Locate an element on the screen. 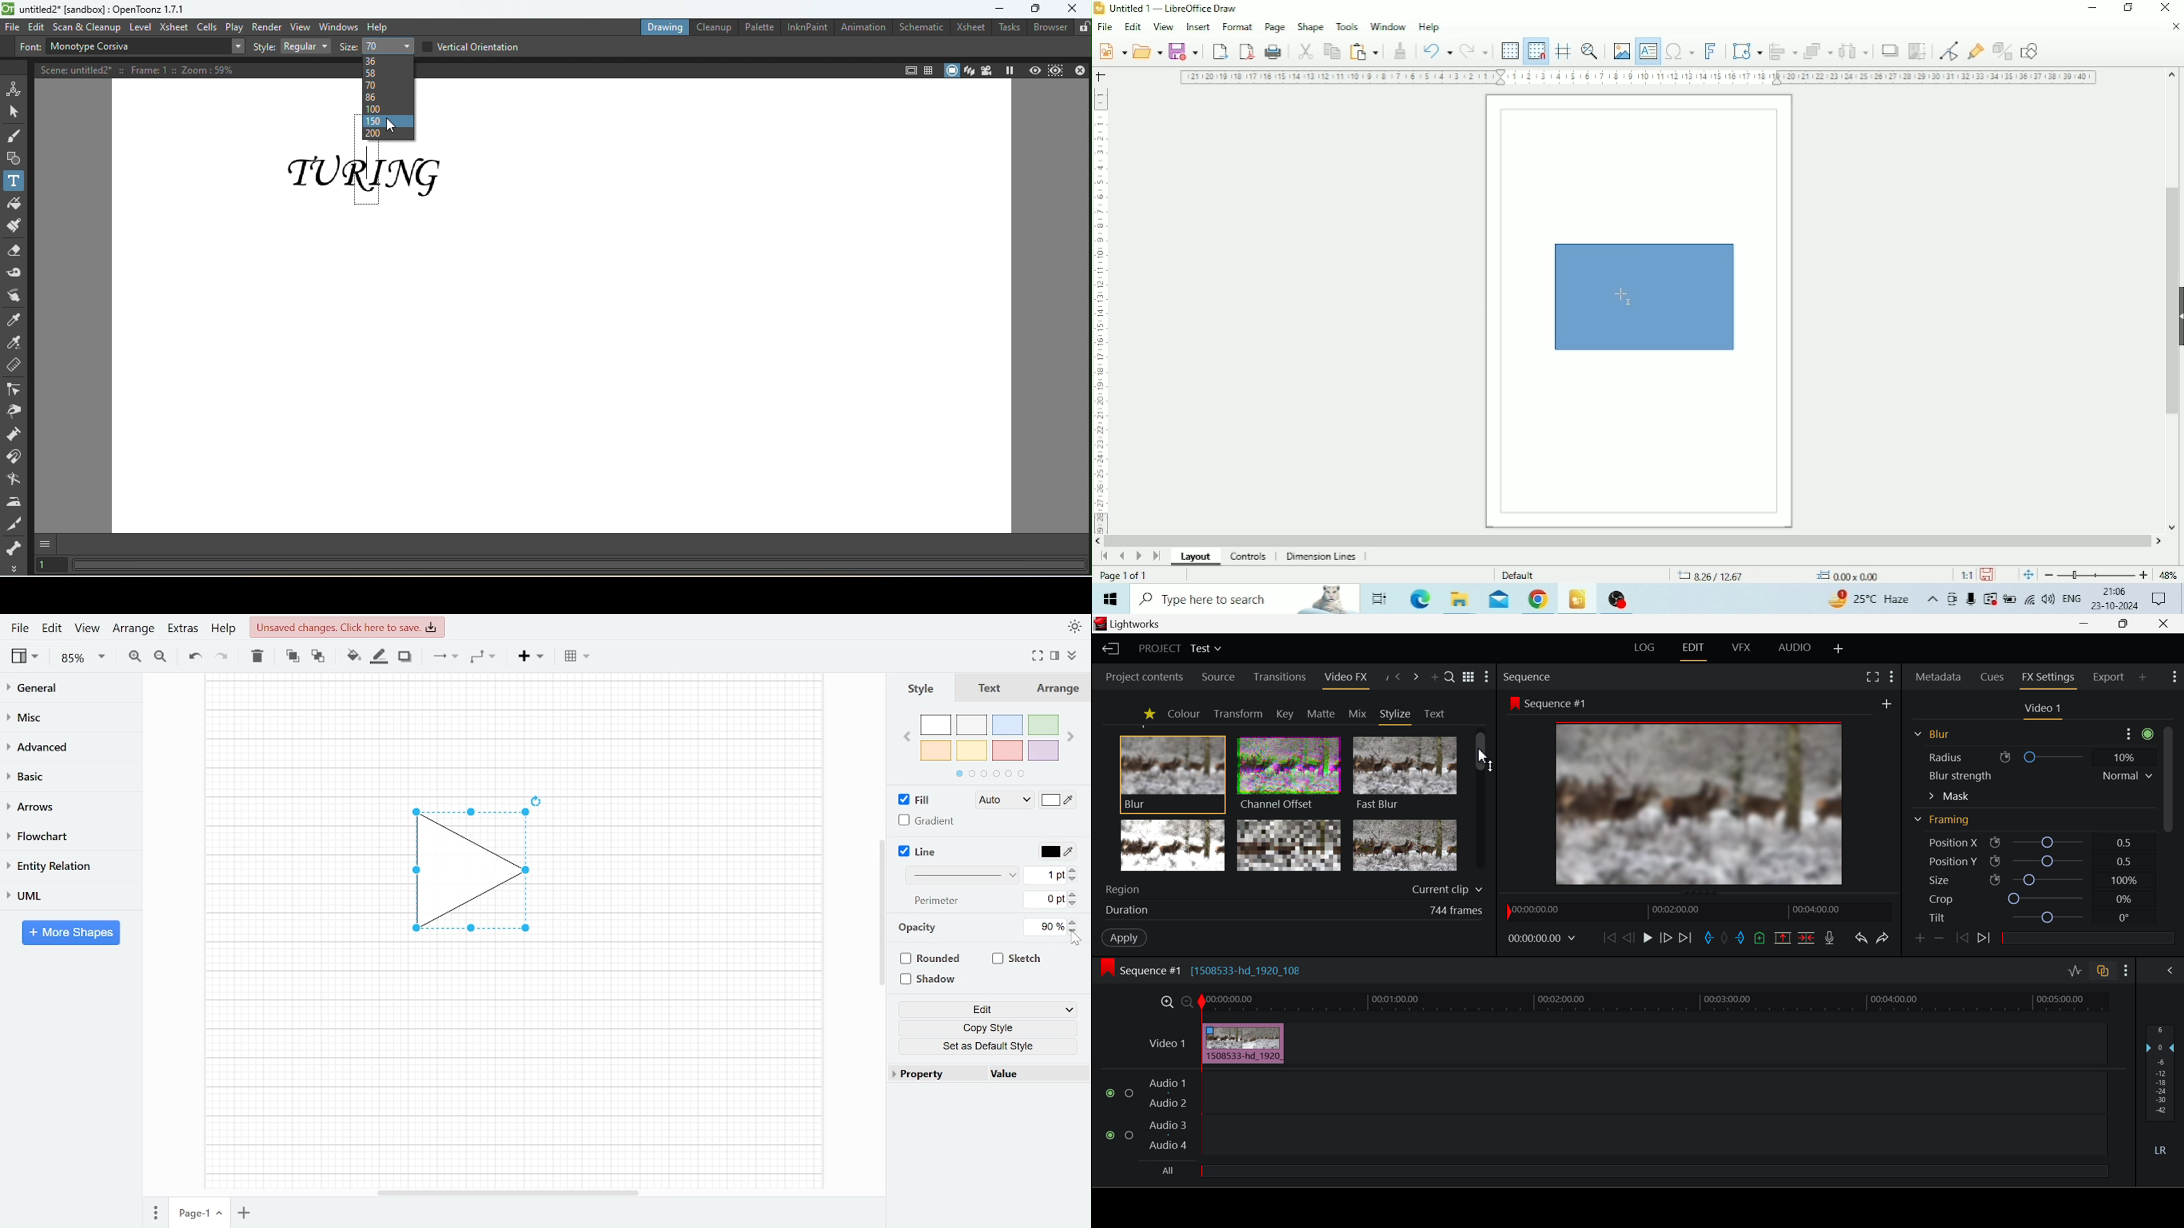  Minimize is located at coordinates (993, 9).